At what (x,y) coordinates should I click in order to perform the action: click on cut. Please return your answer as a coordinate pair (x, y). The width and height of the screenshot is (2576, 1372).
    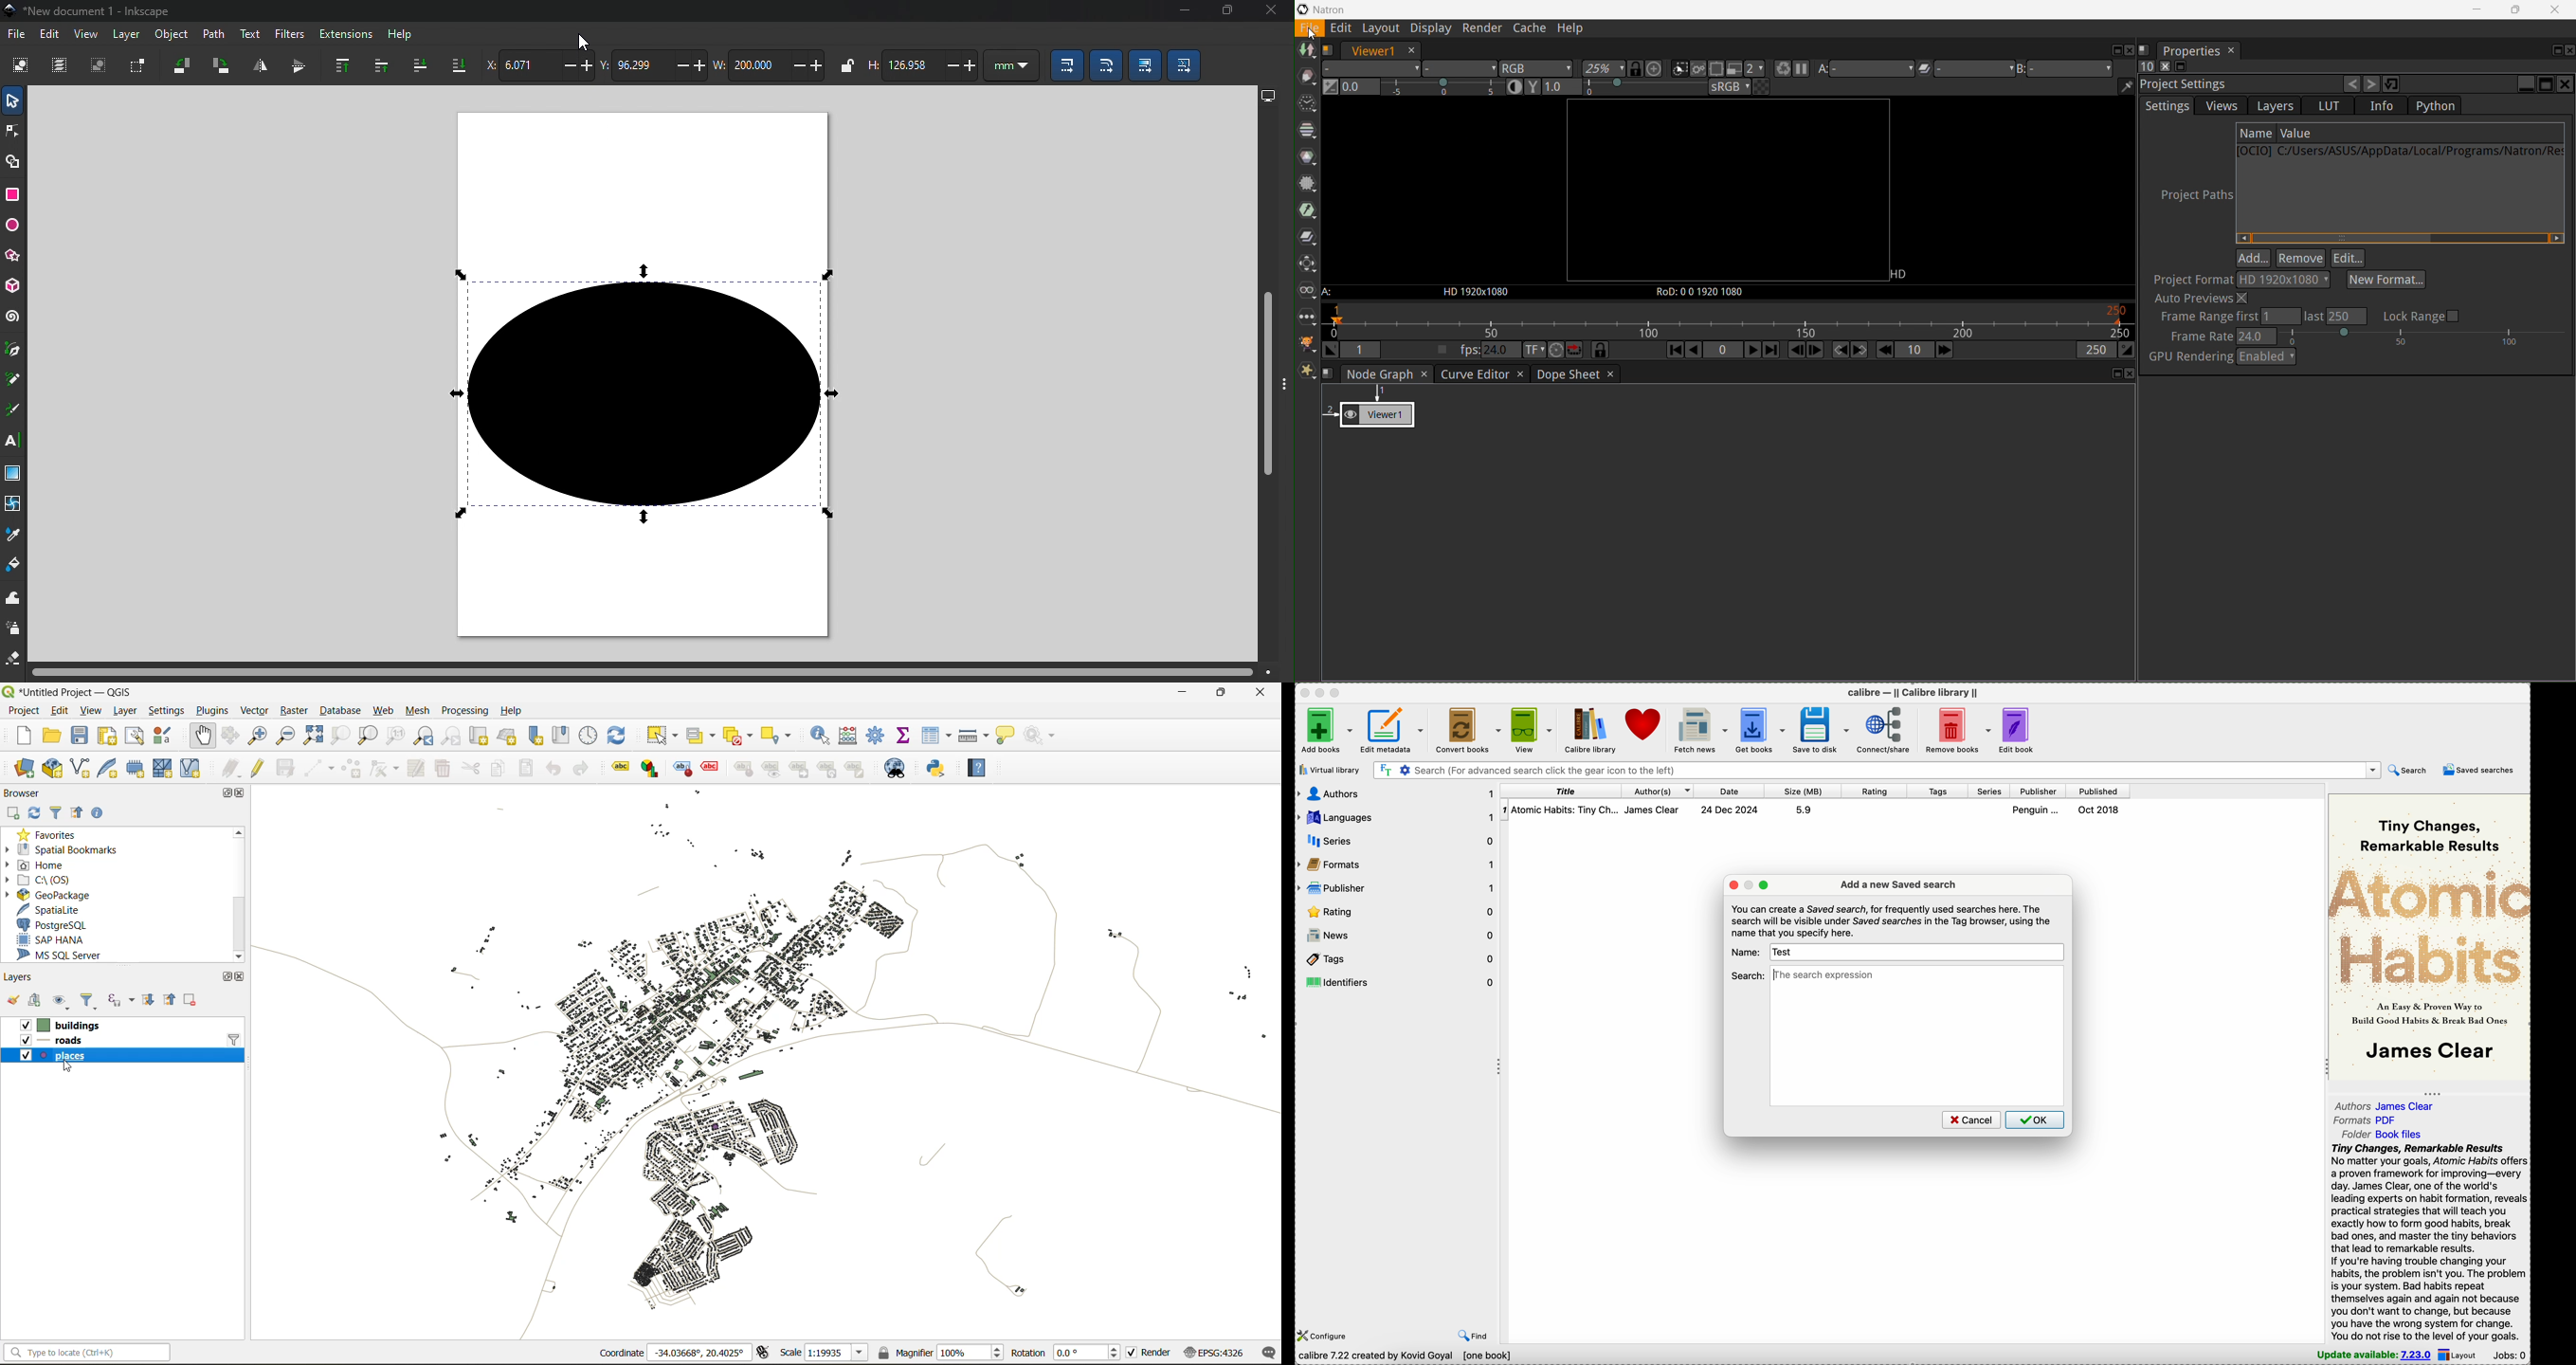
    Looking at the image, I should click on (472, 768).